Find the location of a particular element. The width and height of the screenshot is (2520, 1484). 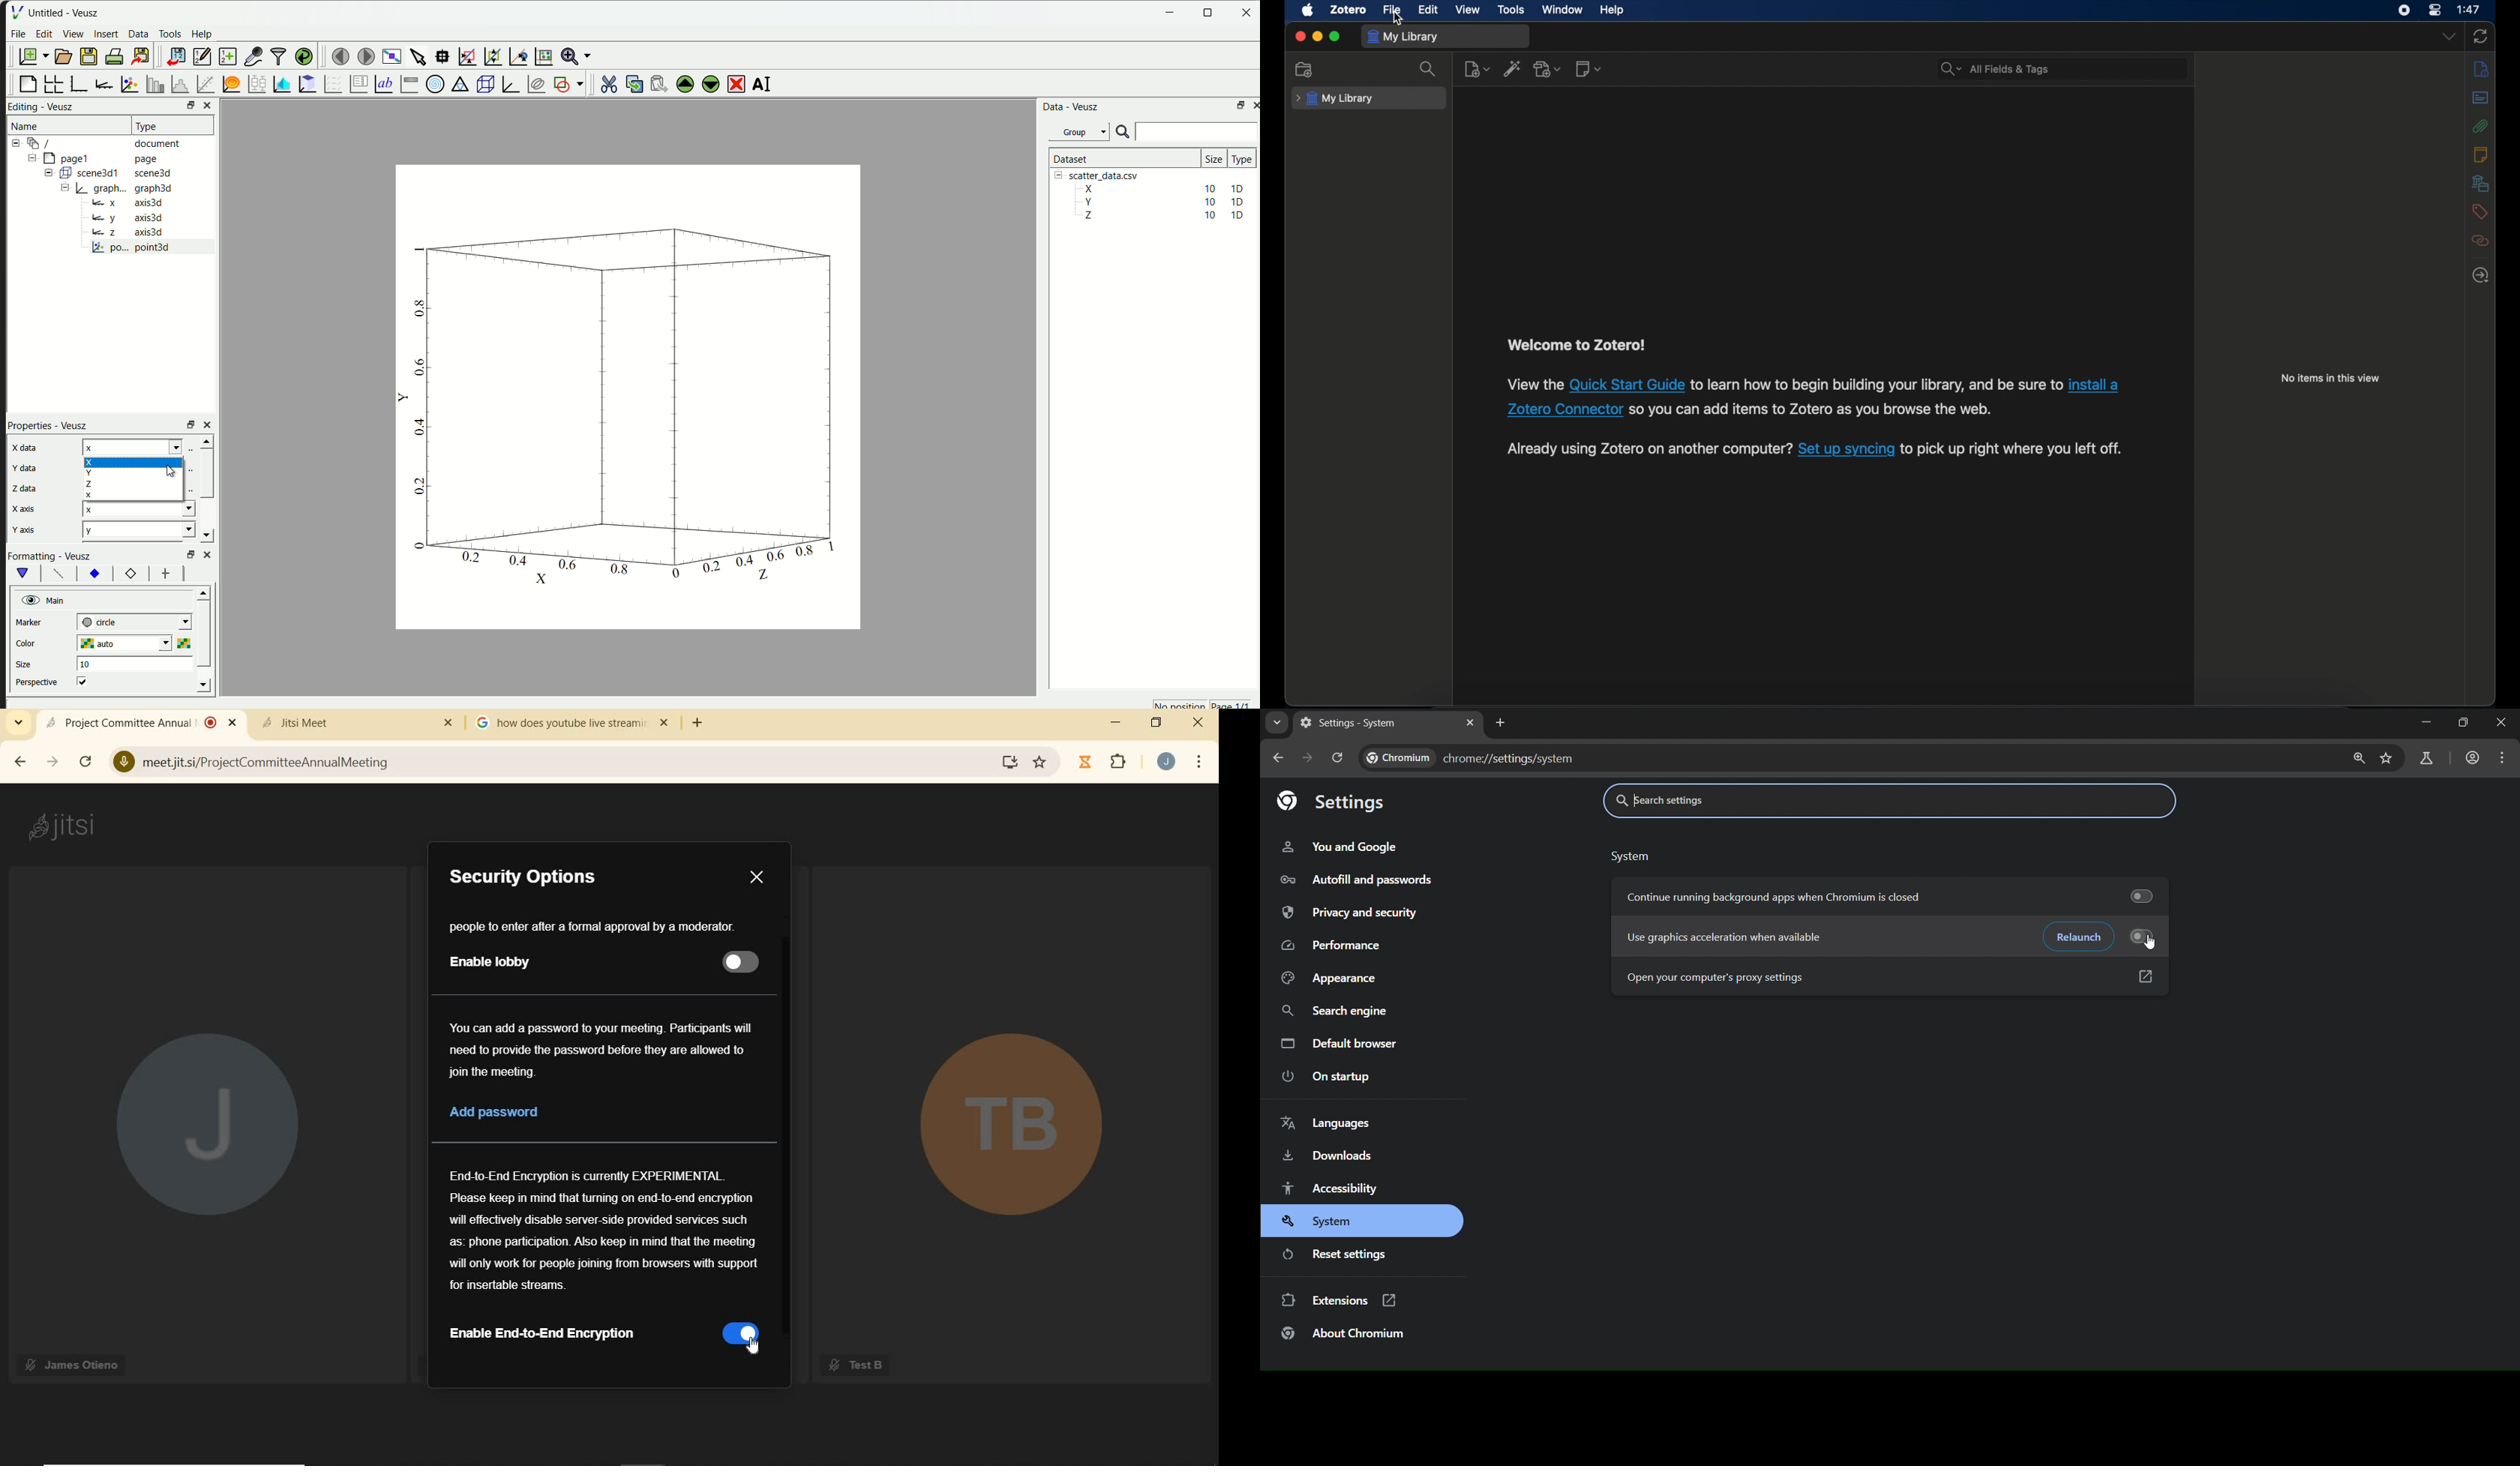

attachmnents is located at coordinates (2480, 127).